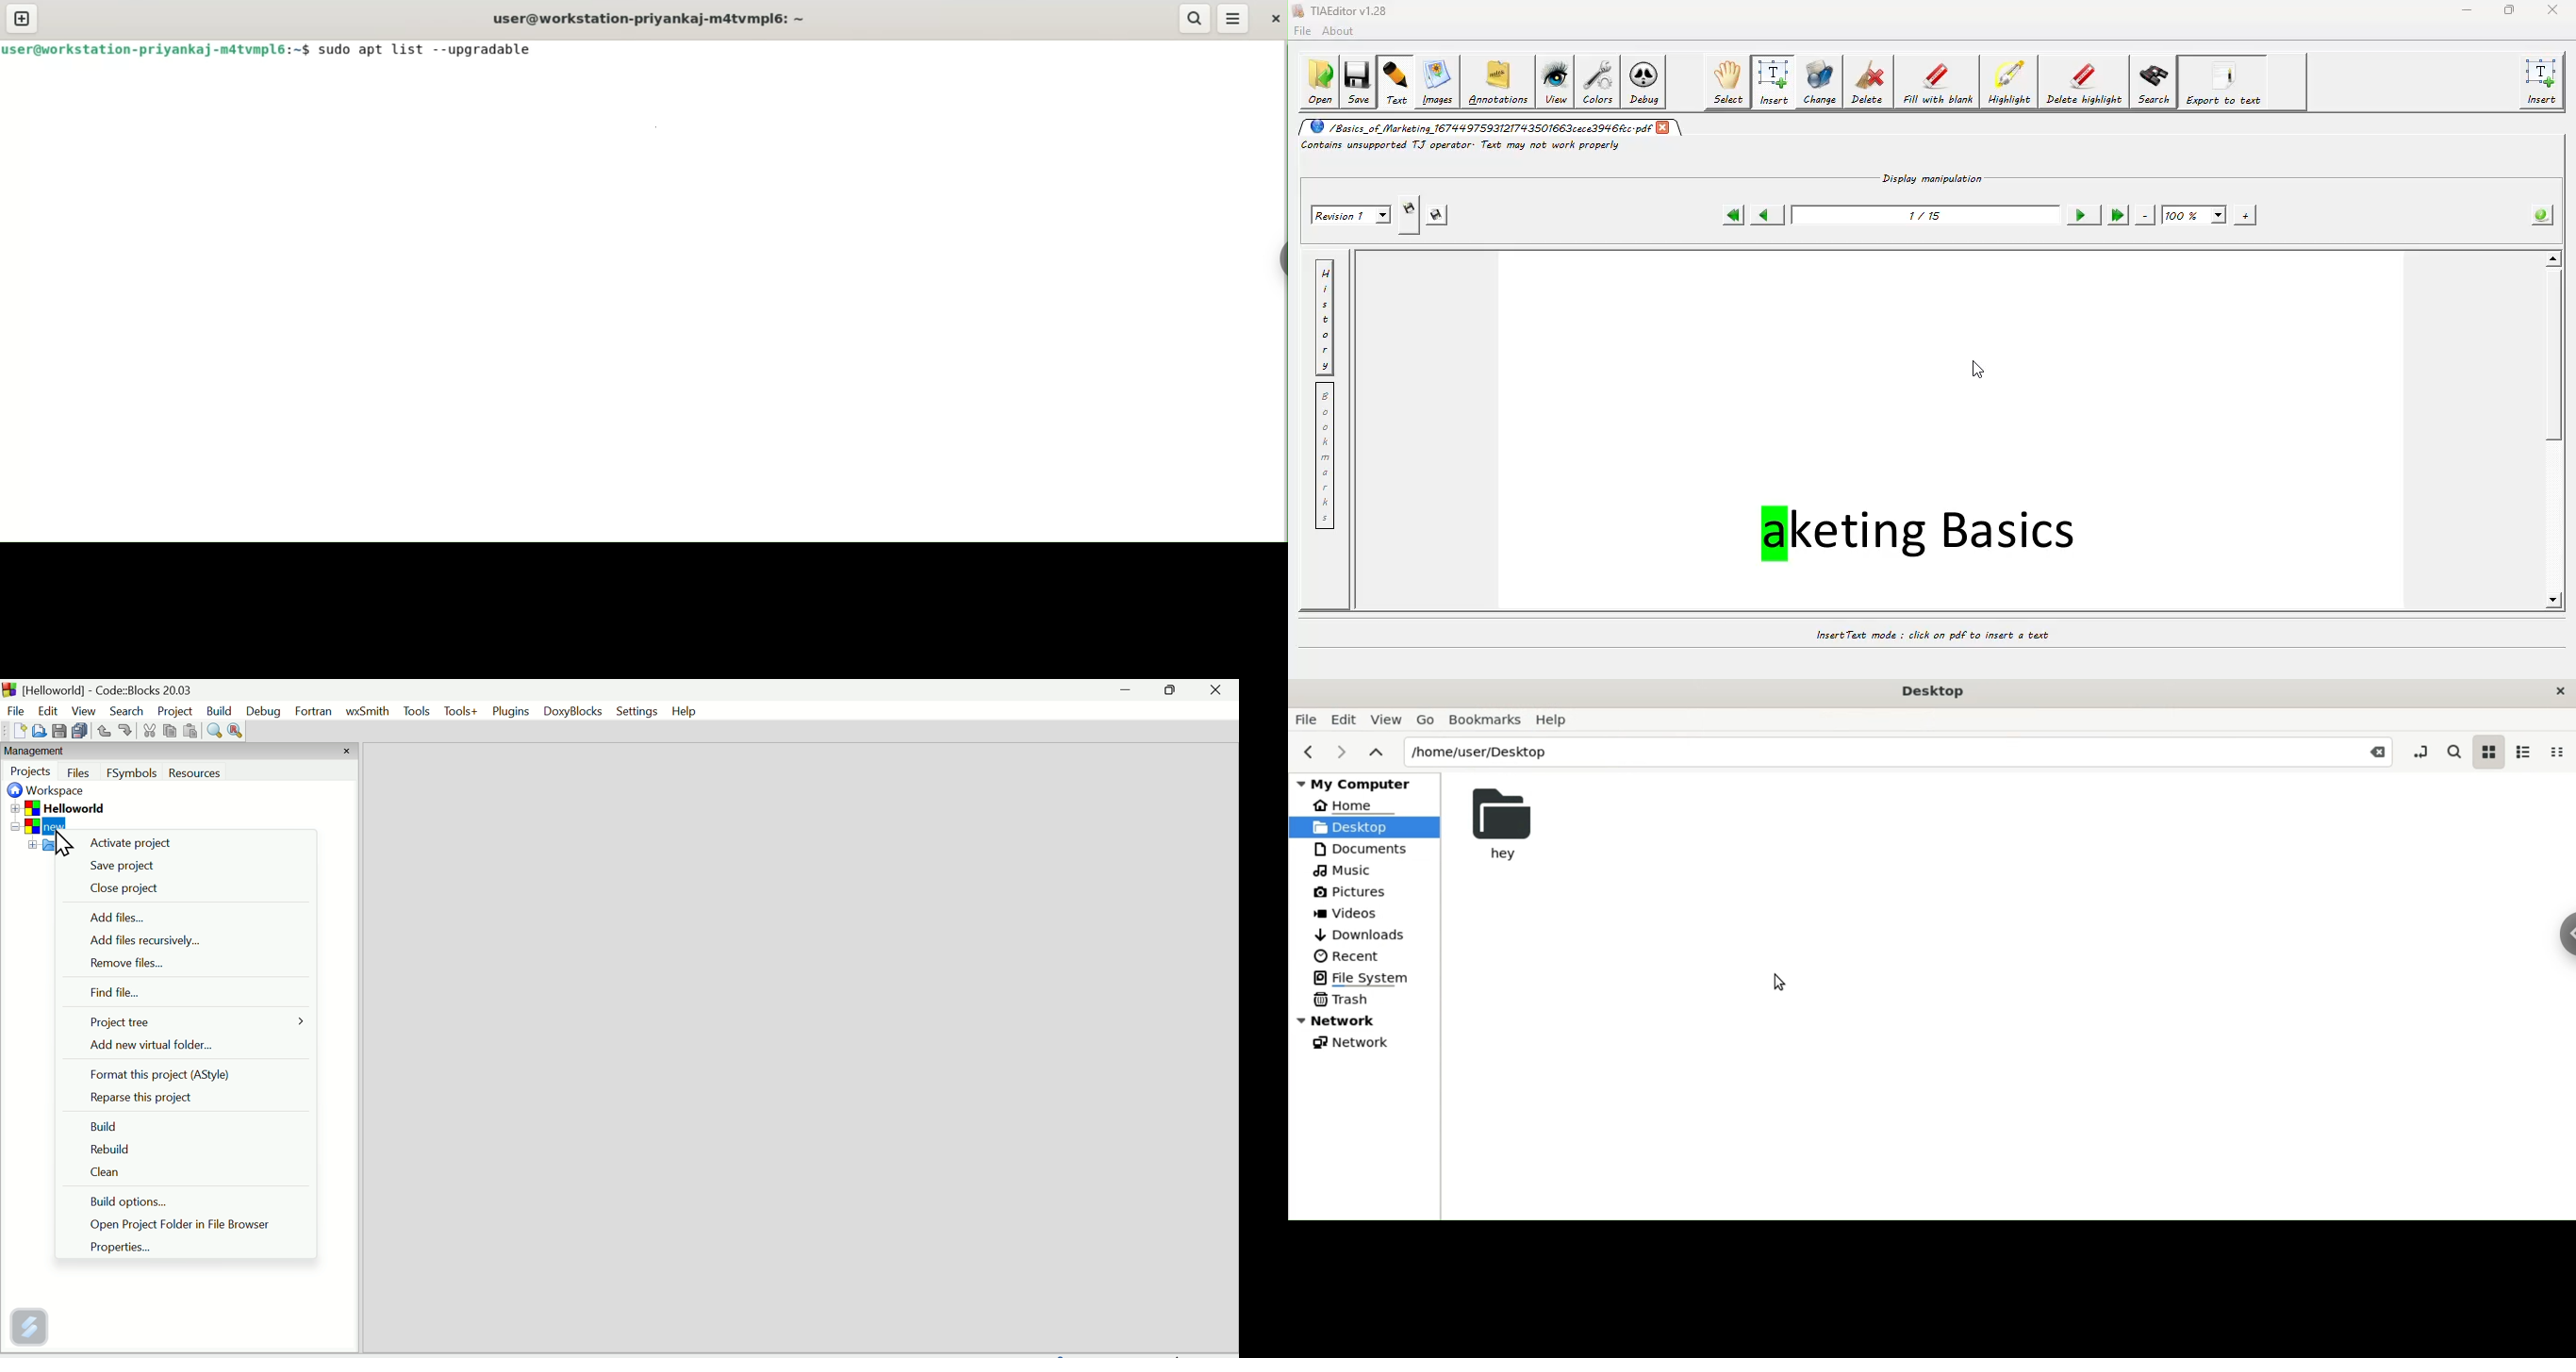  I want to click on Help, so click(685, 709).